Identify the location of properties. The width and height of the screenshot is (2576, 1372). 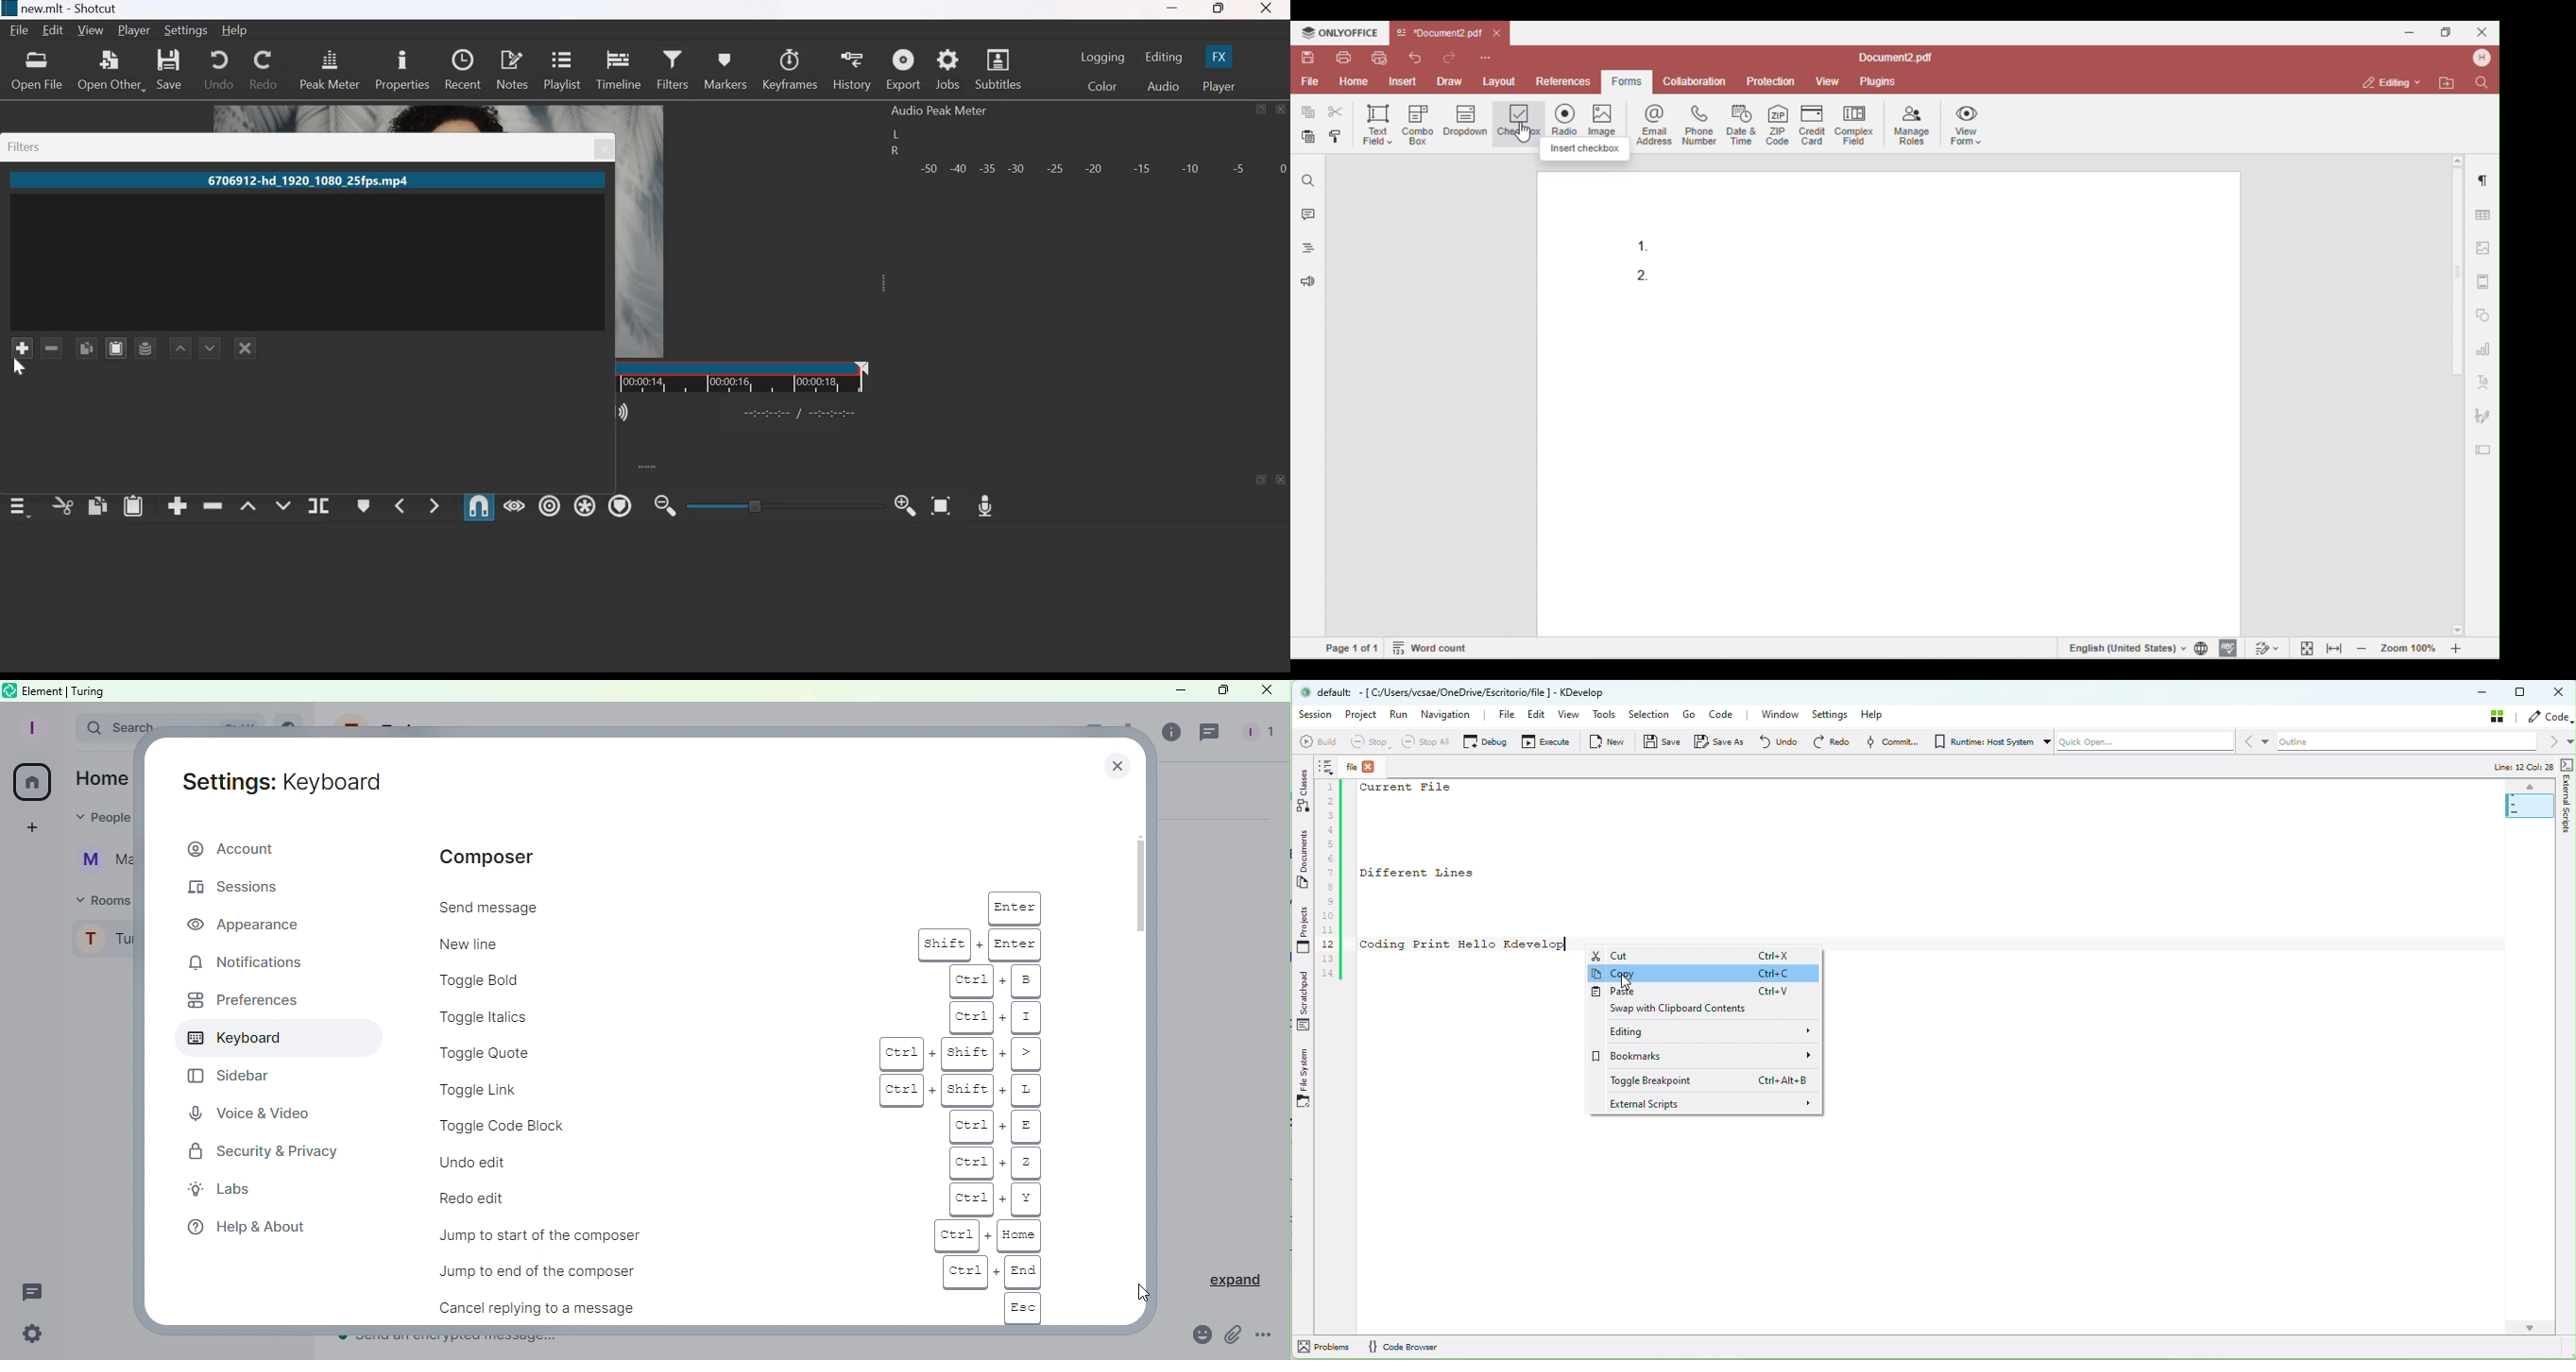
(402, 69).